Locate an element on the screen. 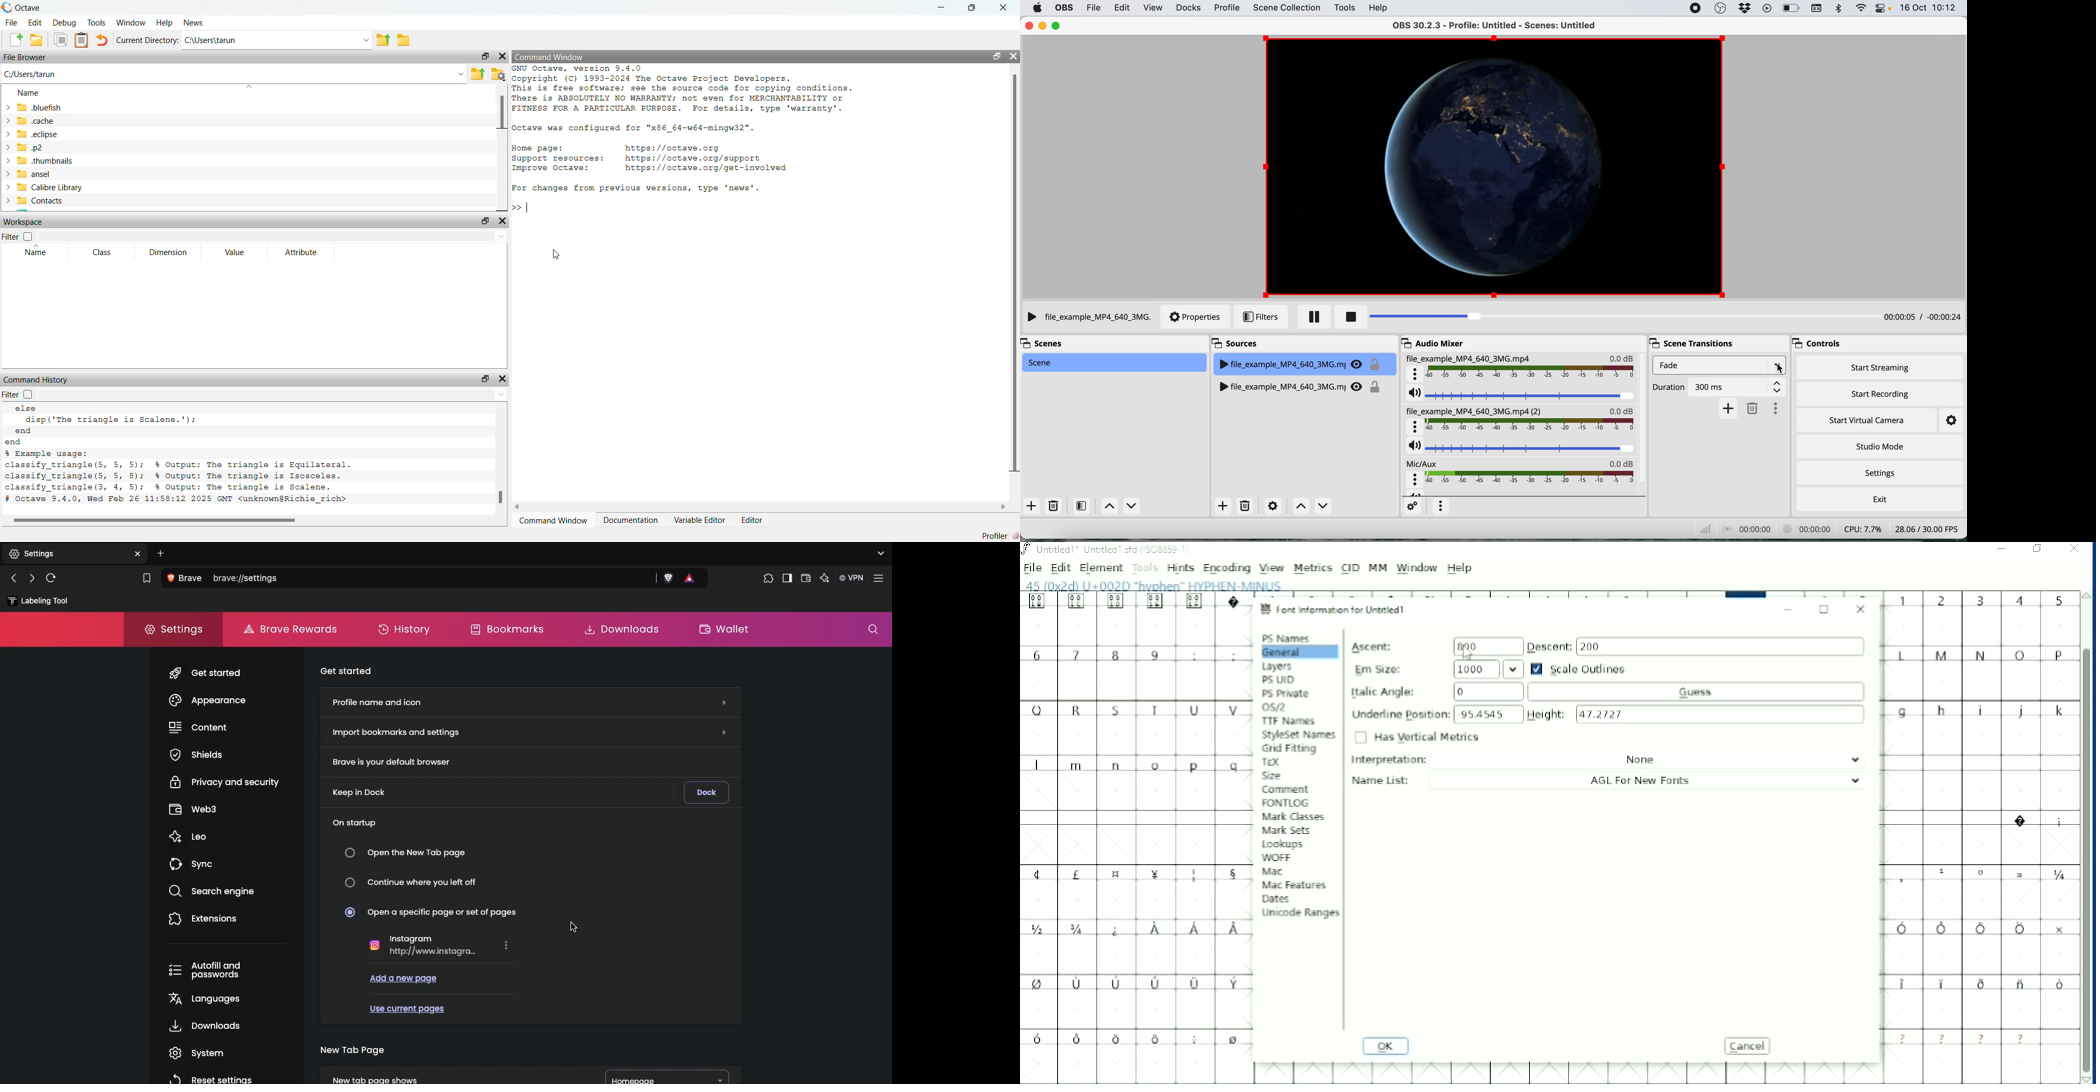  cursor is located at coordinates (554, 254).